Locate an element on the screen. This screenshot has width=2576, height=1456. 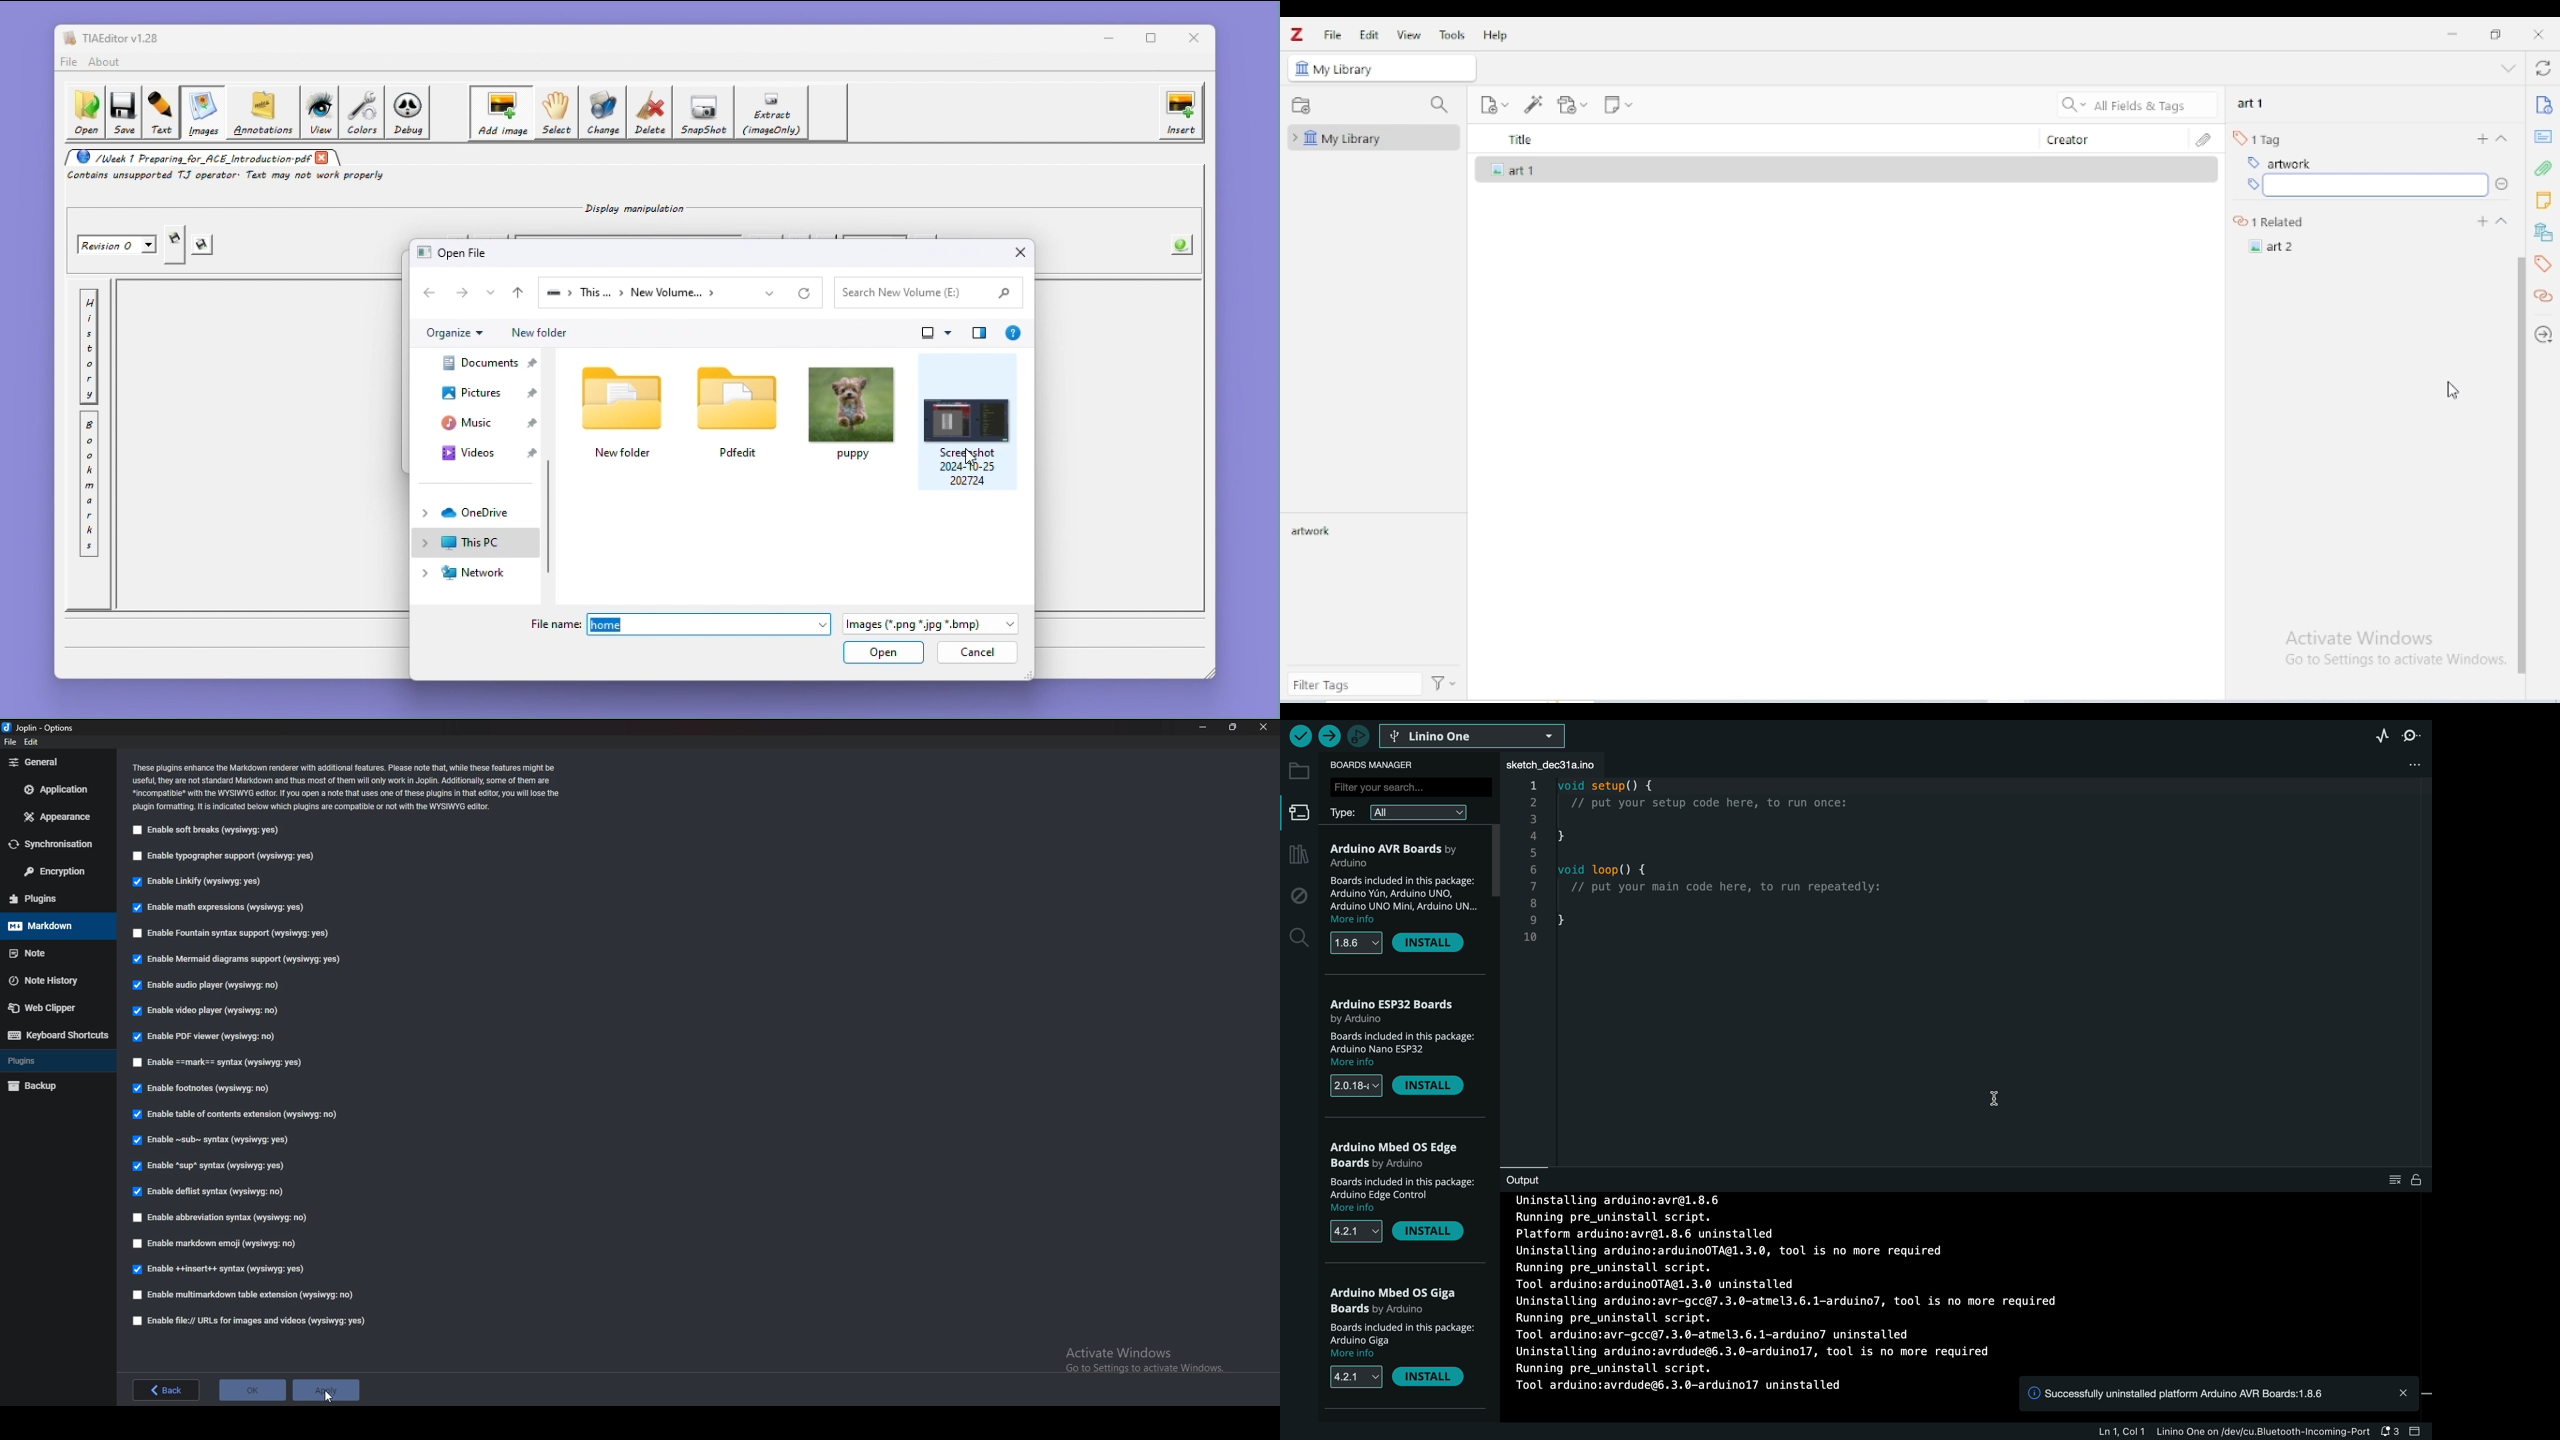
logo is located at coordinates (1297, 35).